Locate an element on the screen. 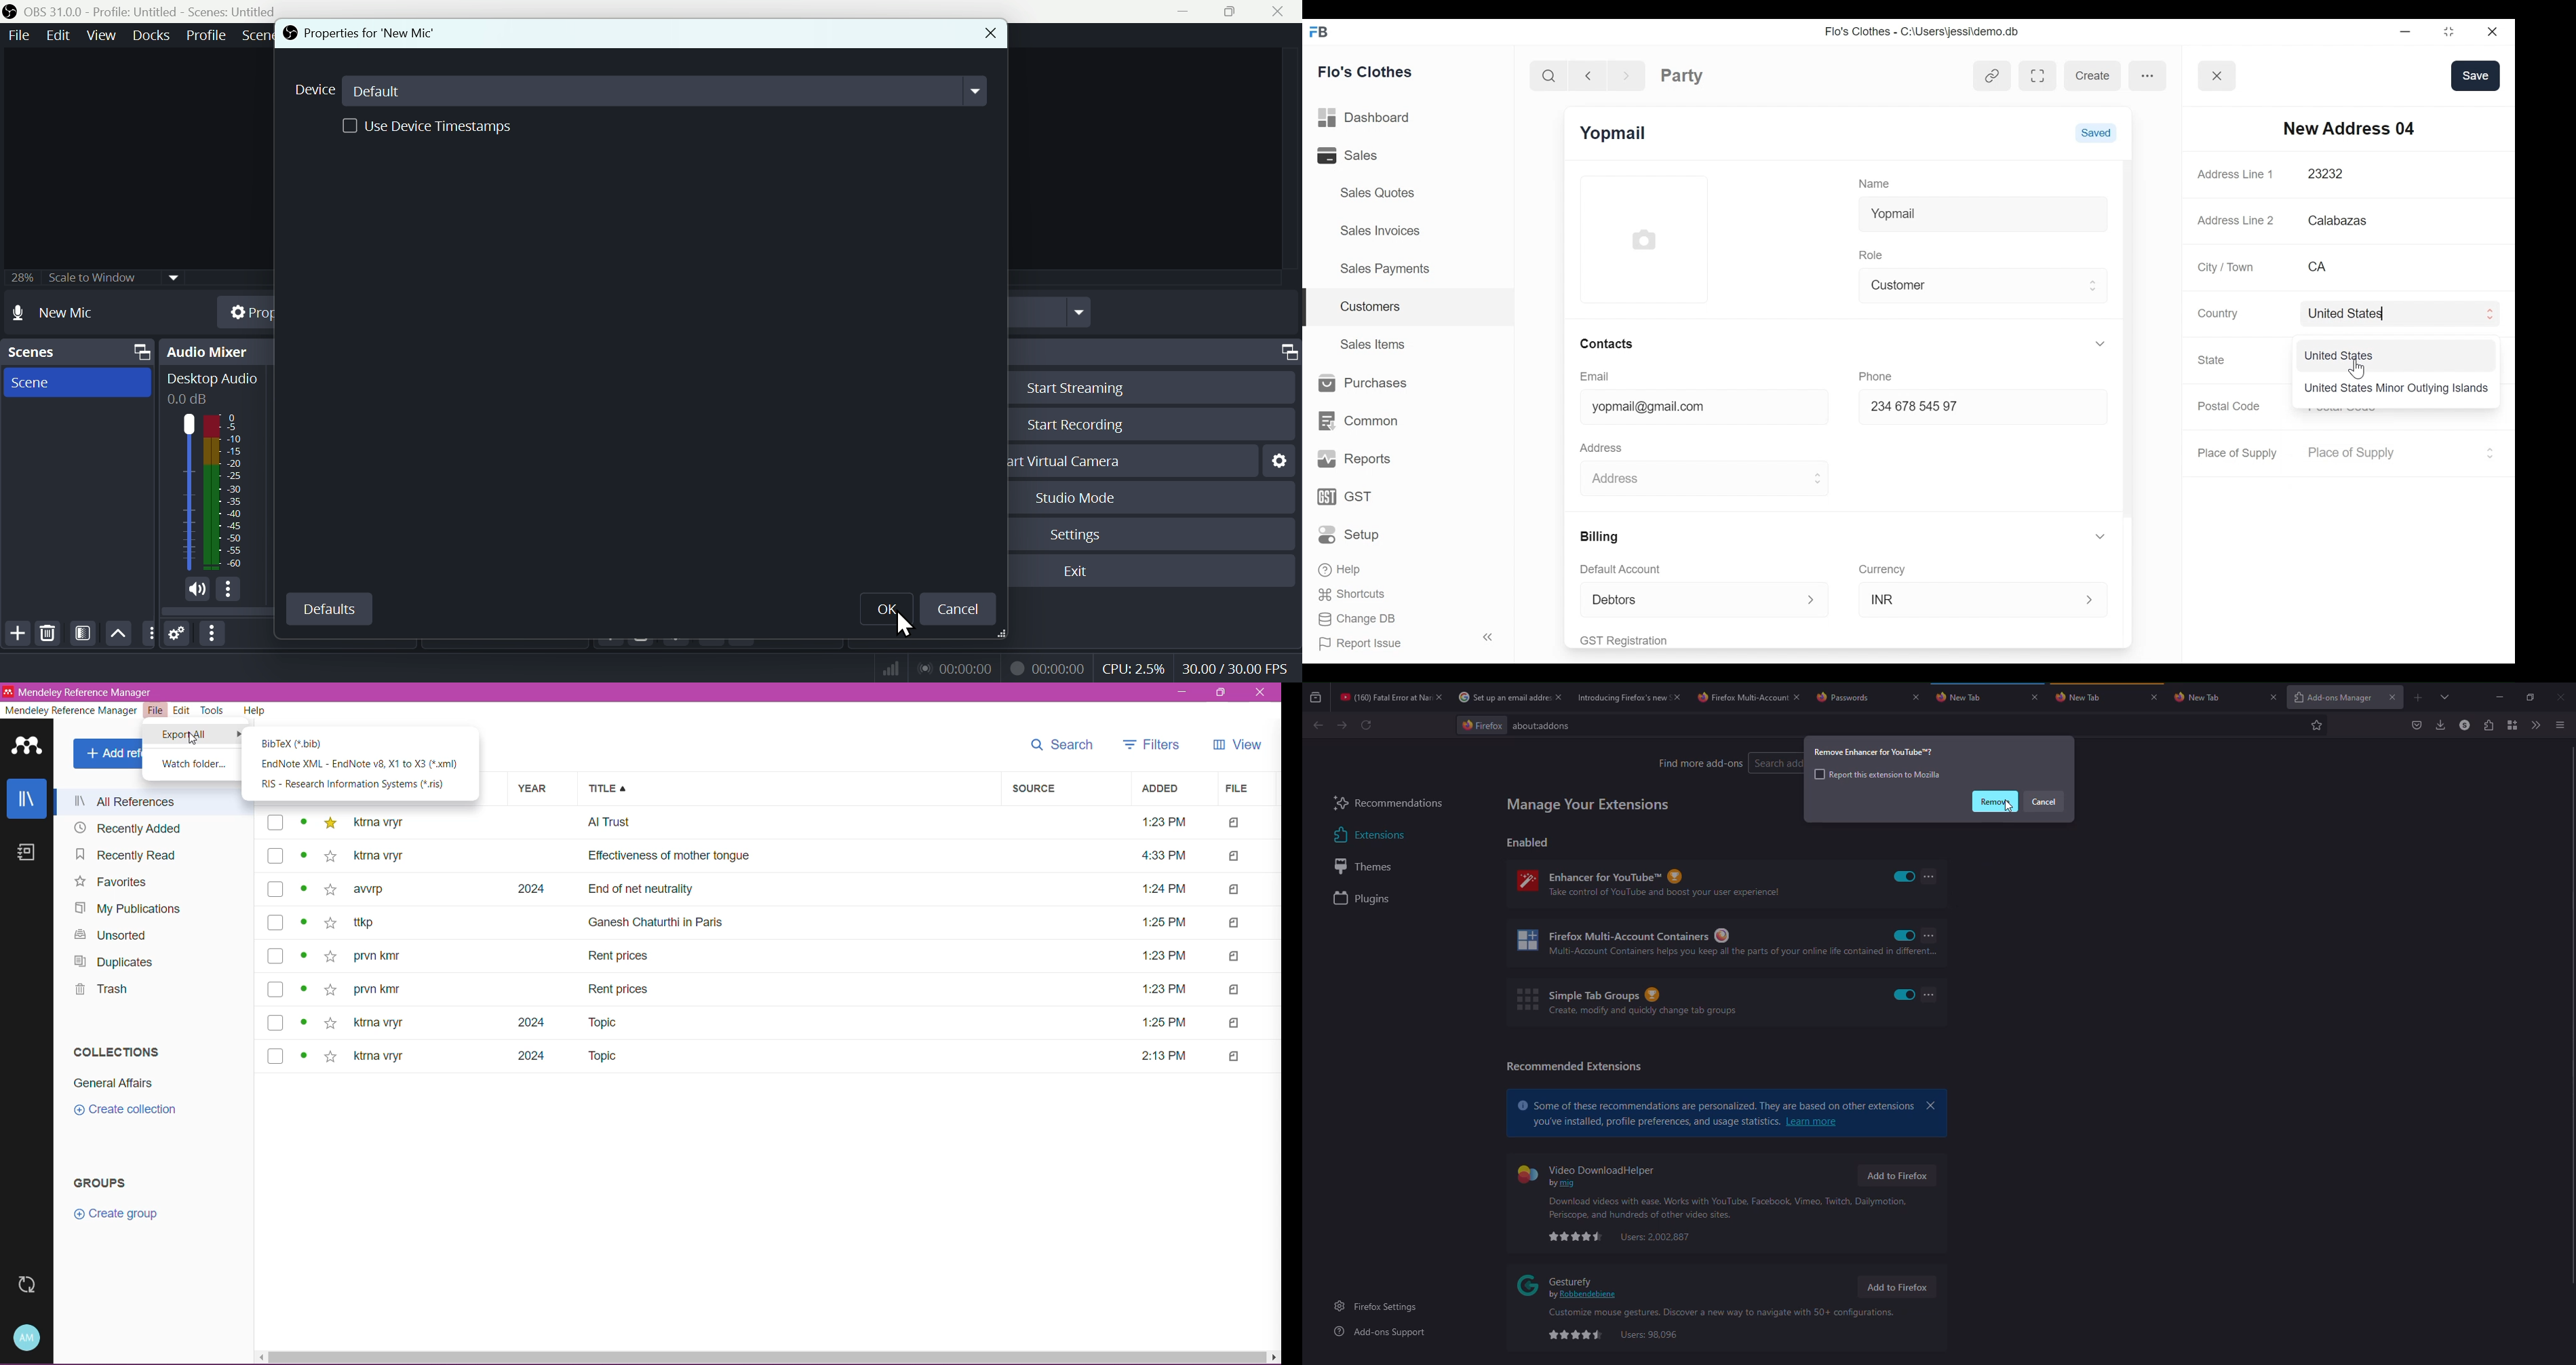 This screenshot has width=2576, height=1372. GST is located at coordinates (1346, 498).